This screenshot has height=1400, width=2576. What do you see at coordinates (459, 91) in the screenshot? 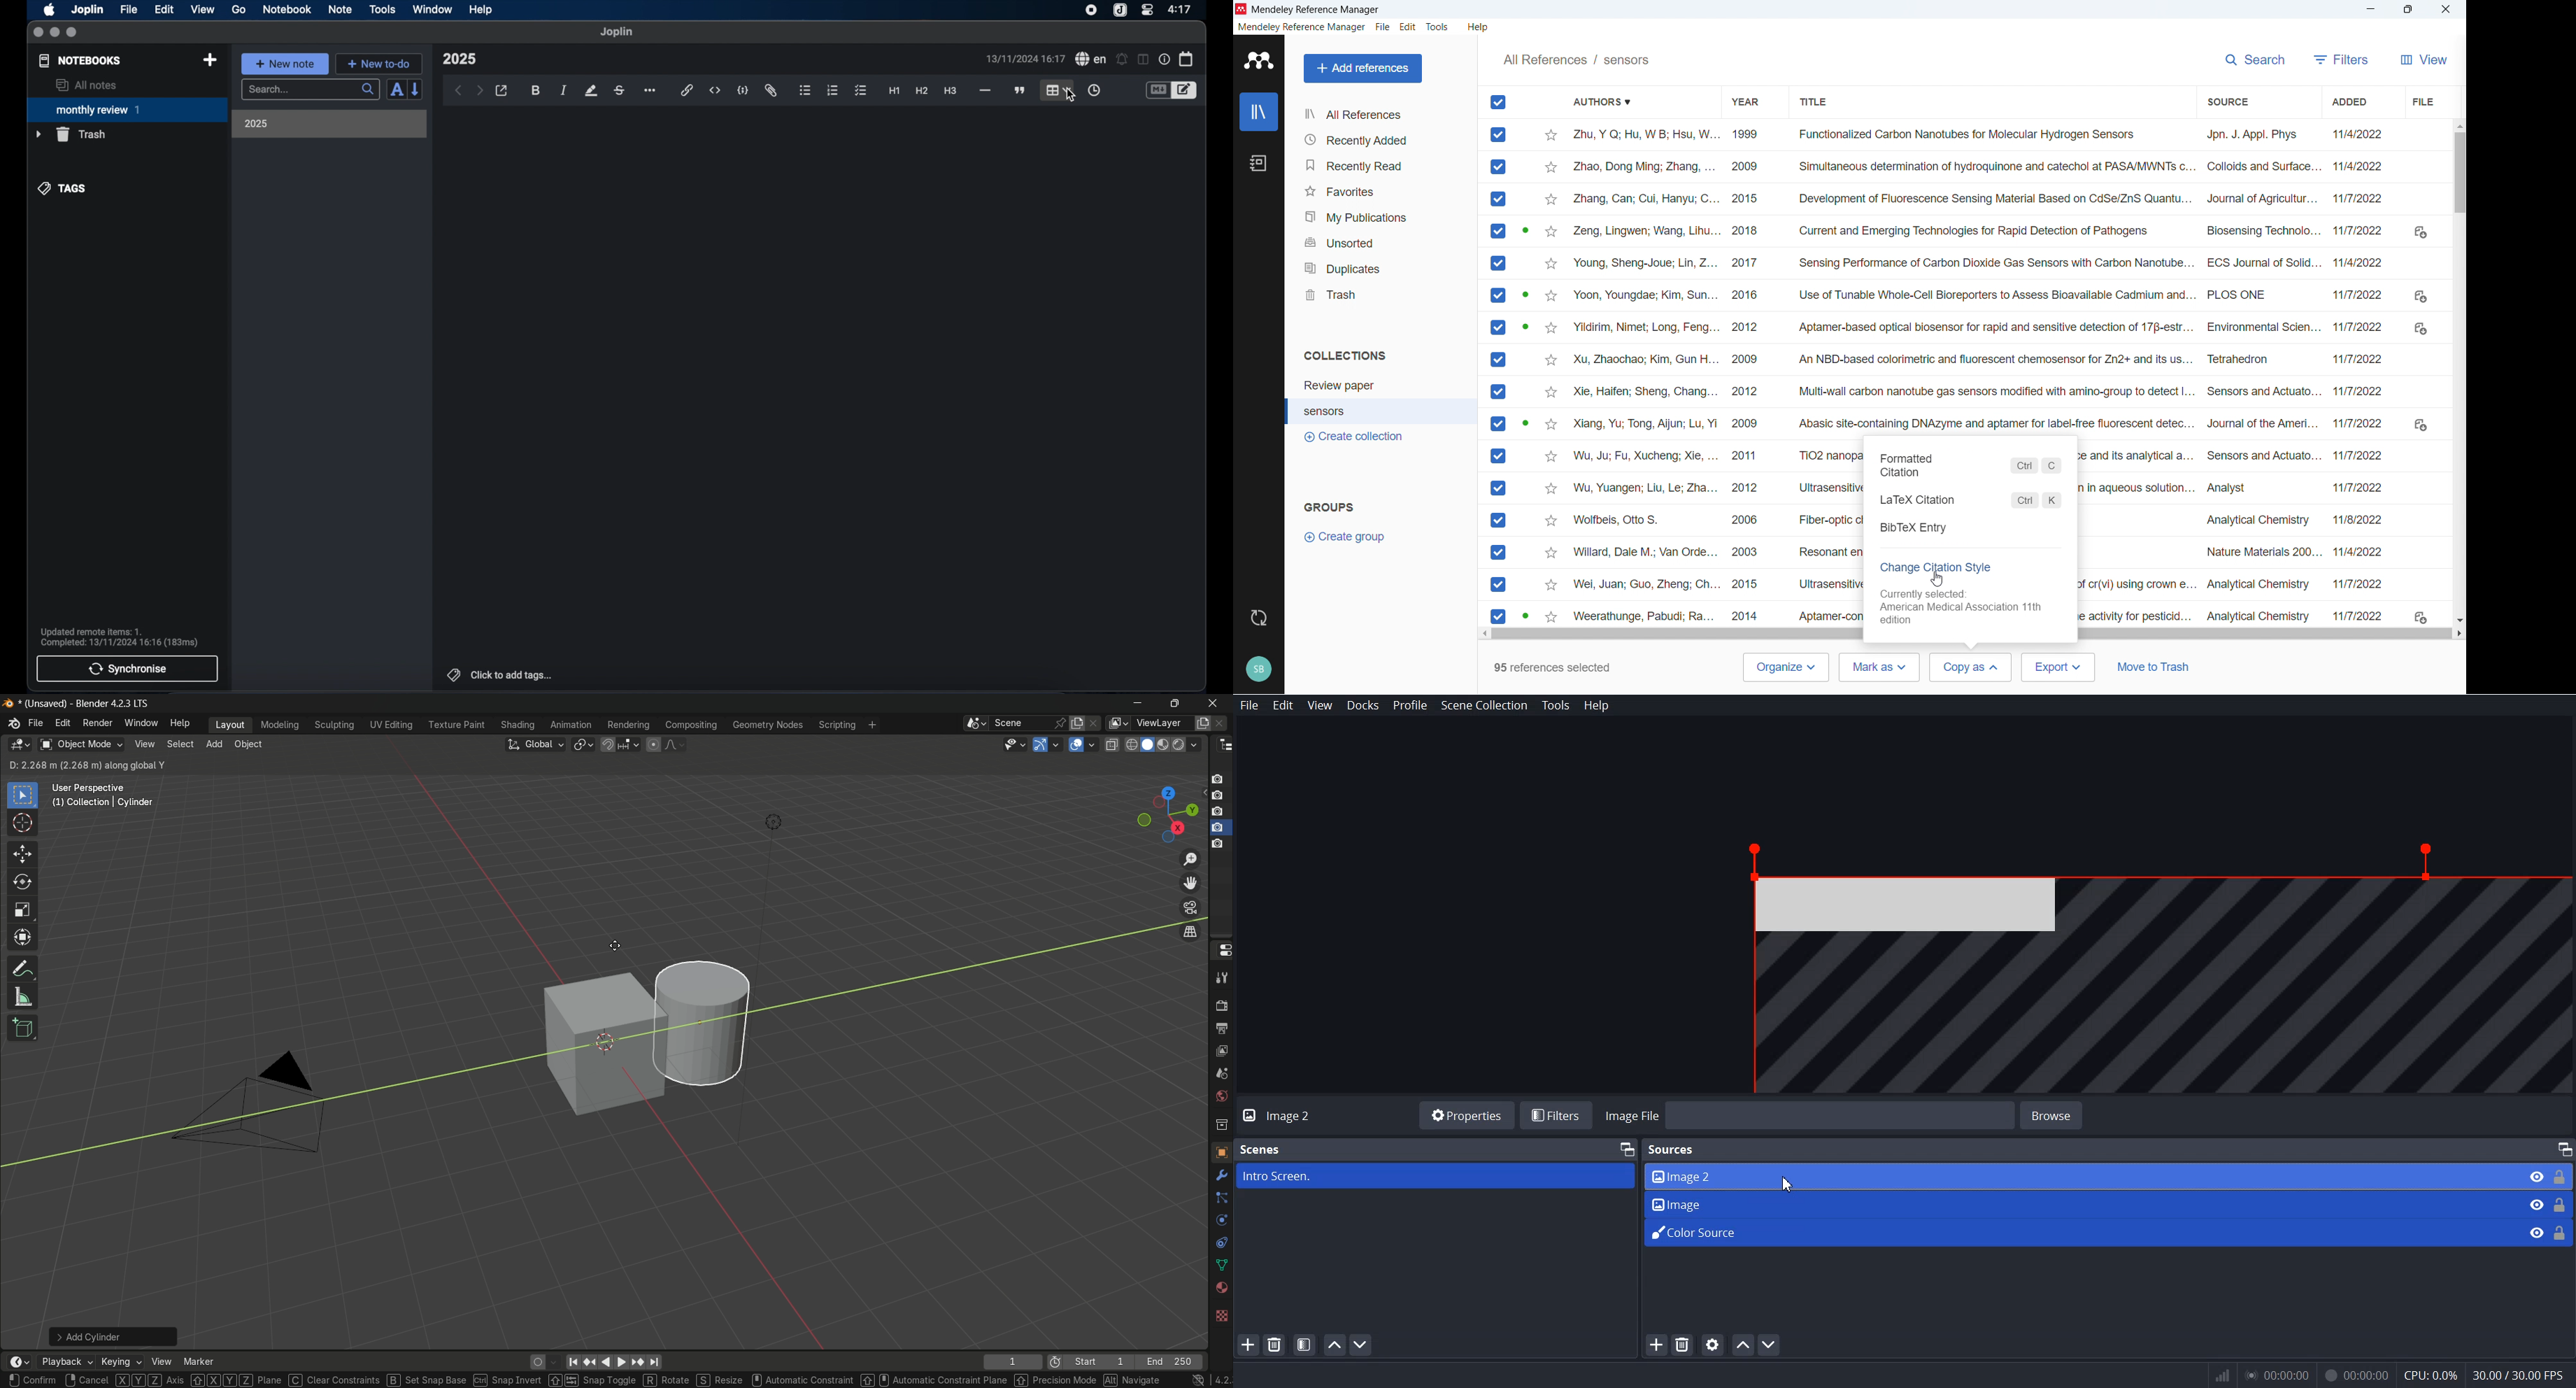
I see `back` at bounding box center [459, 91].